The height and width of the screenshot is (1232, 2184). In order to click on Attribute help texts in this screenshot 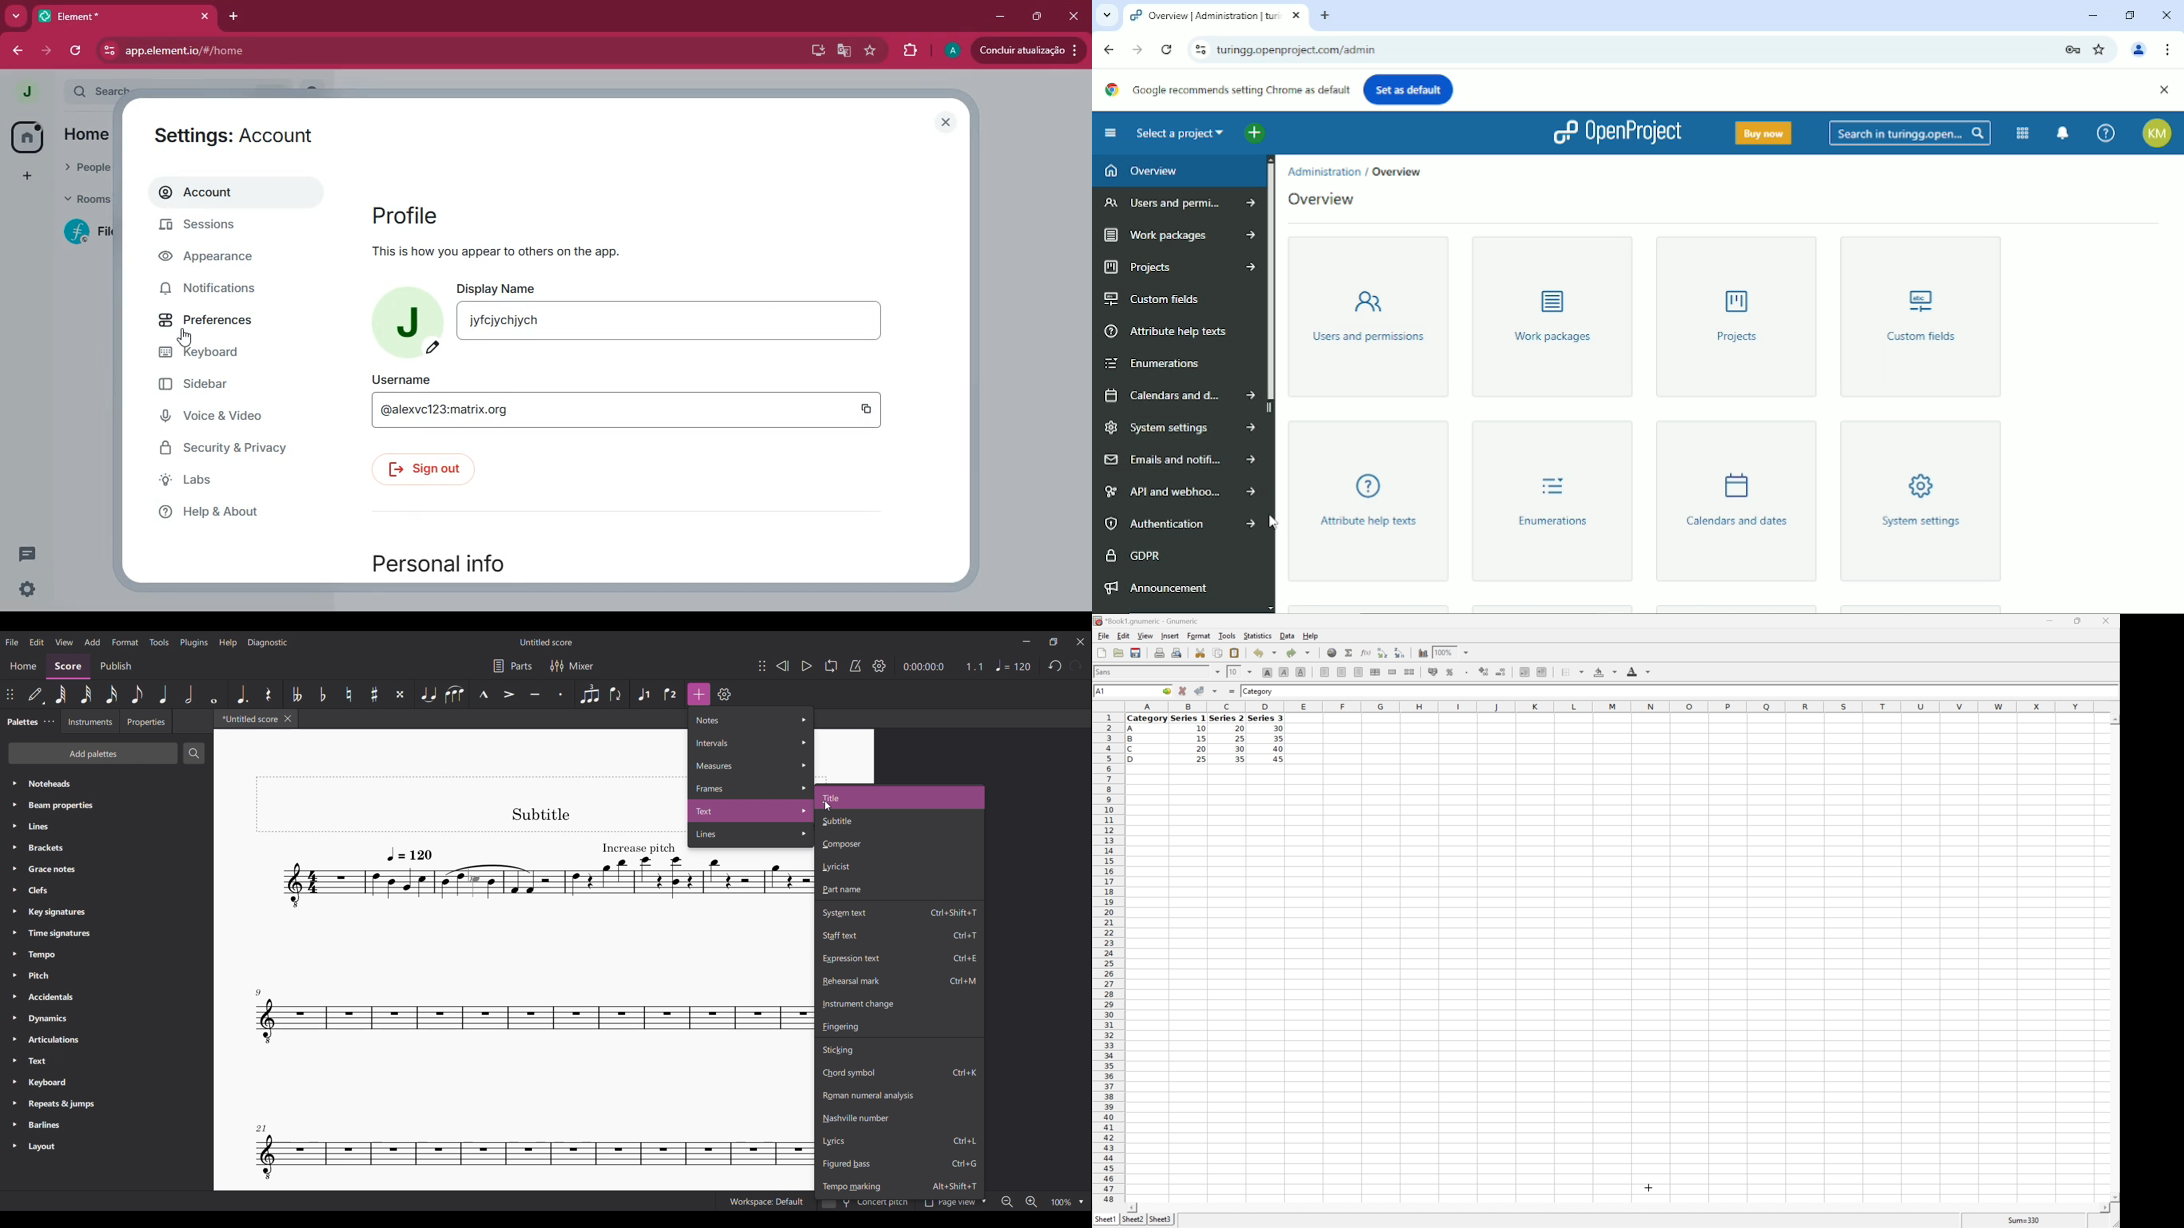, I will do `click(1170, 331)`.